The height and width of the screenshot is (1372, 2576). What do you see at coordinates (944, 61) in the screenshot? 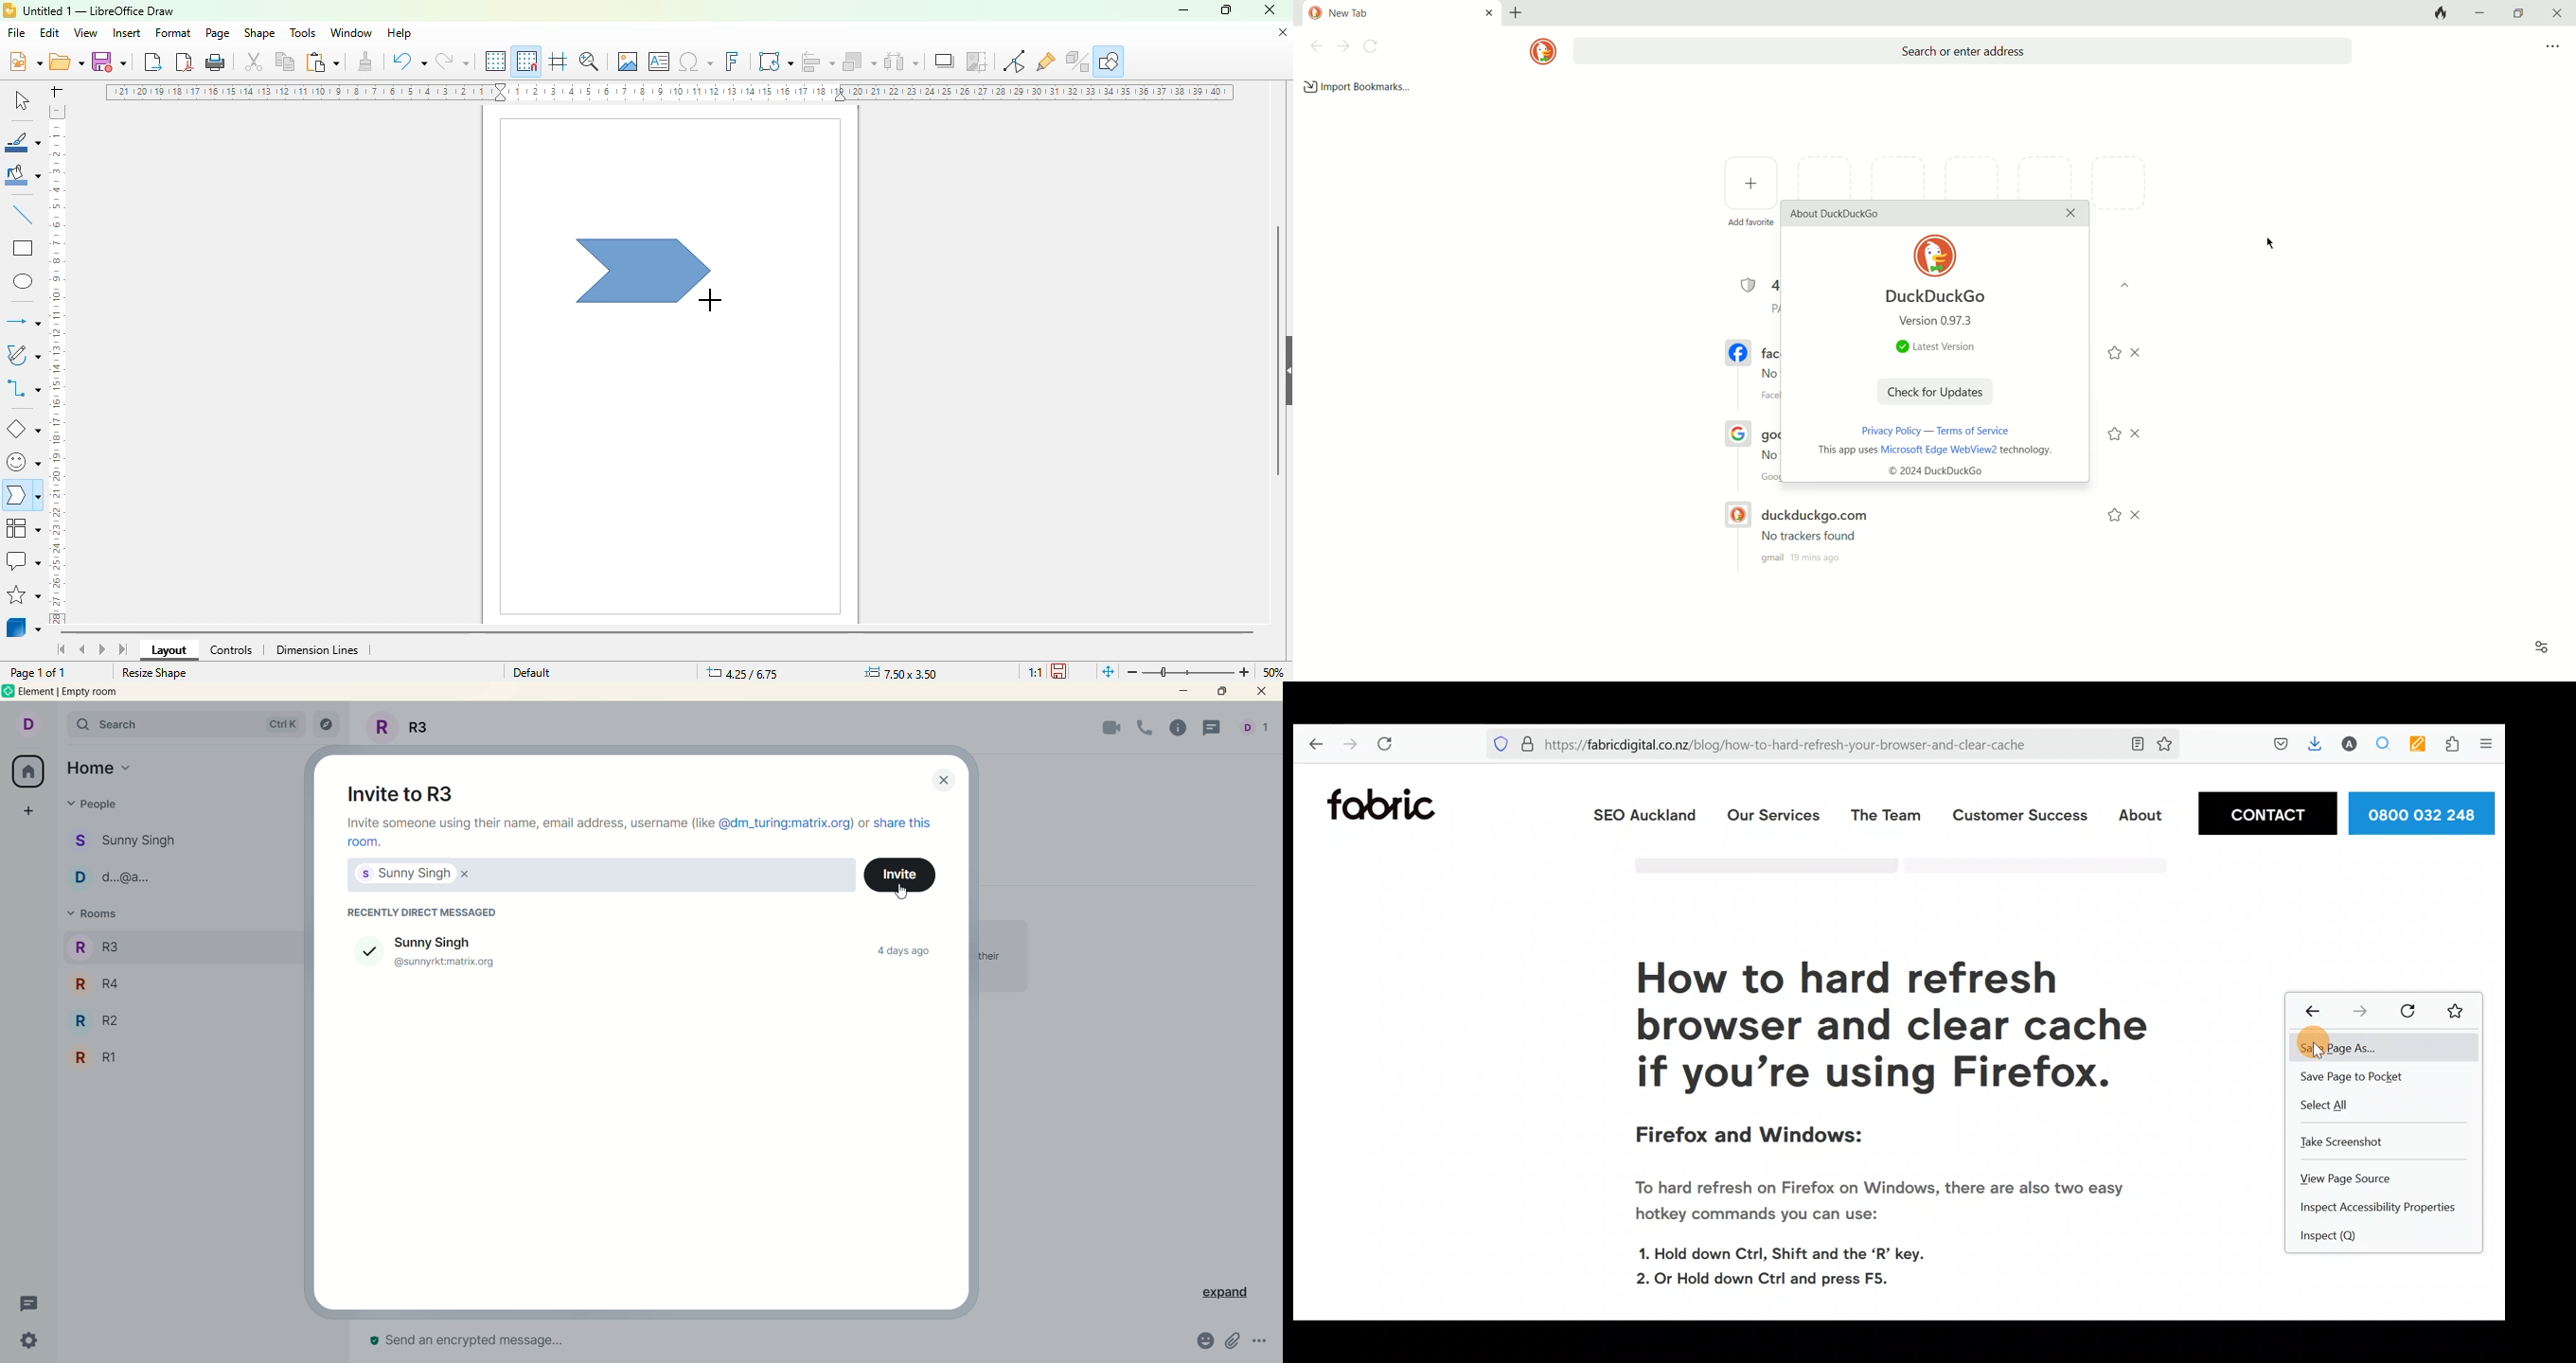
I see `shadow` at bounding box center [944, 61].